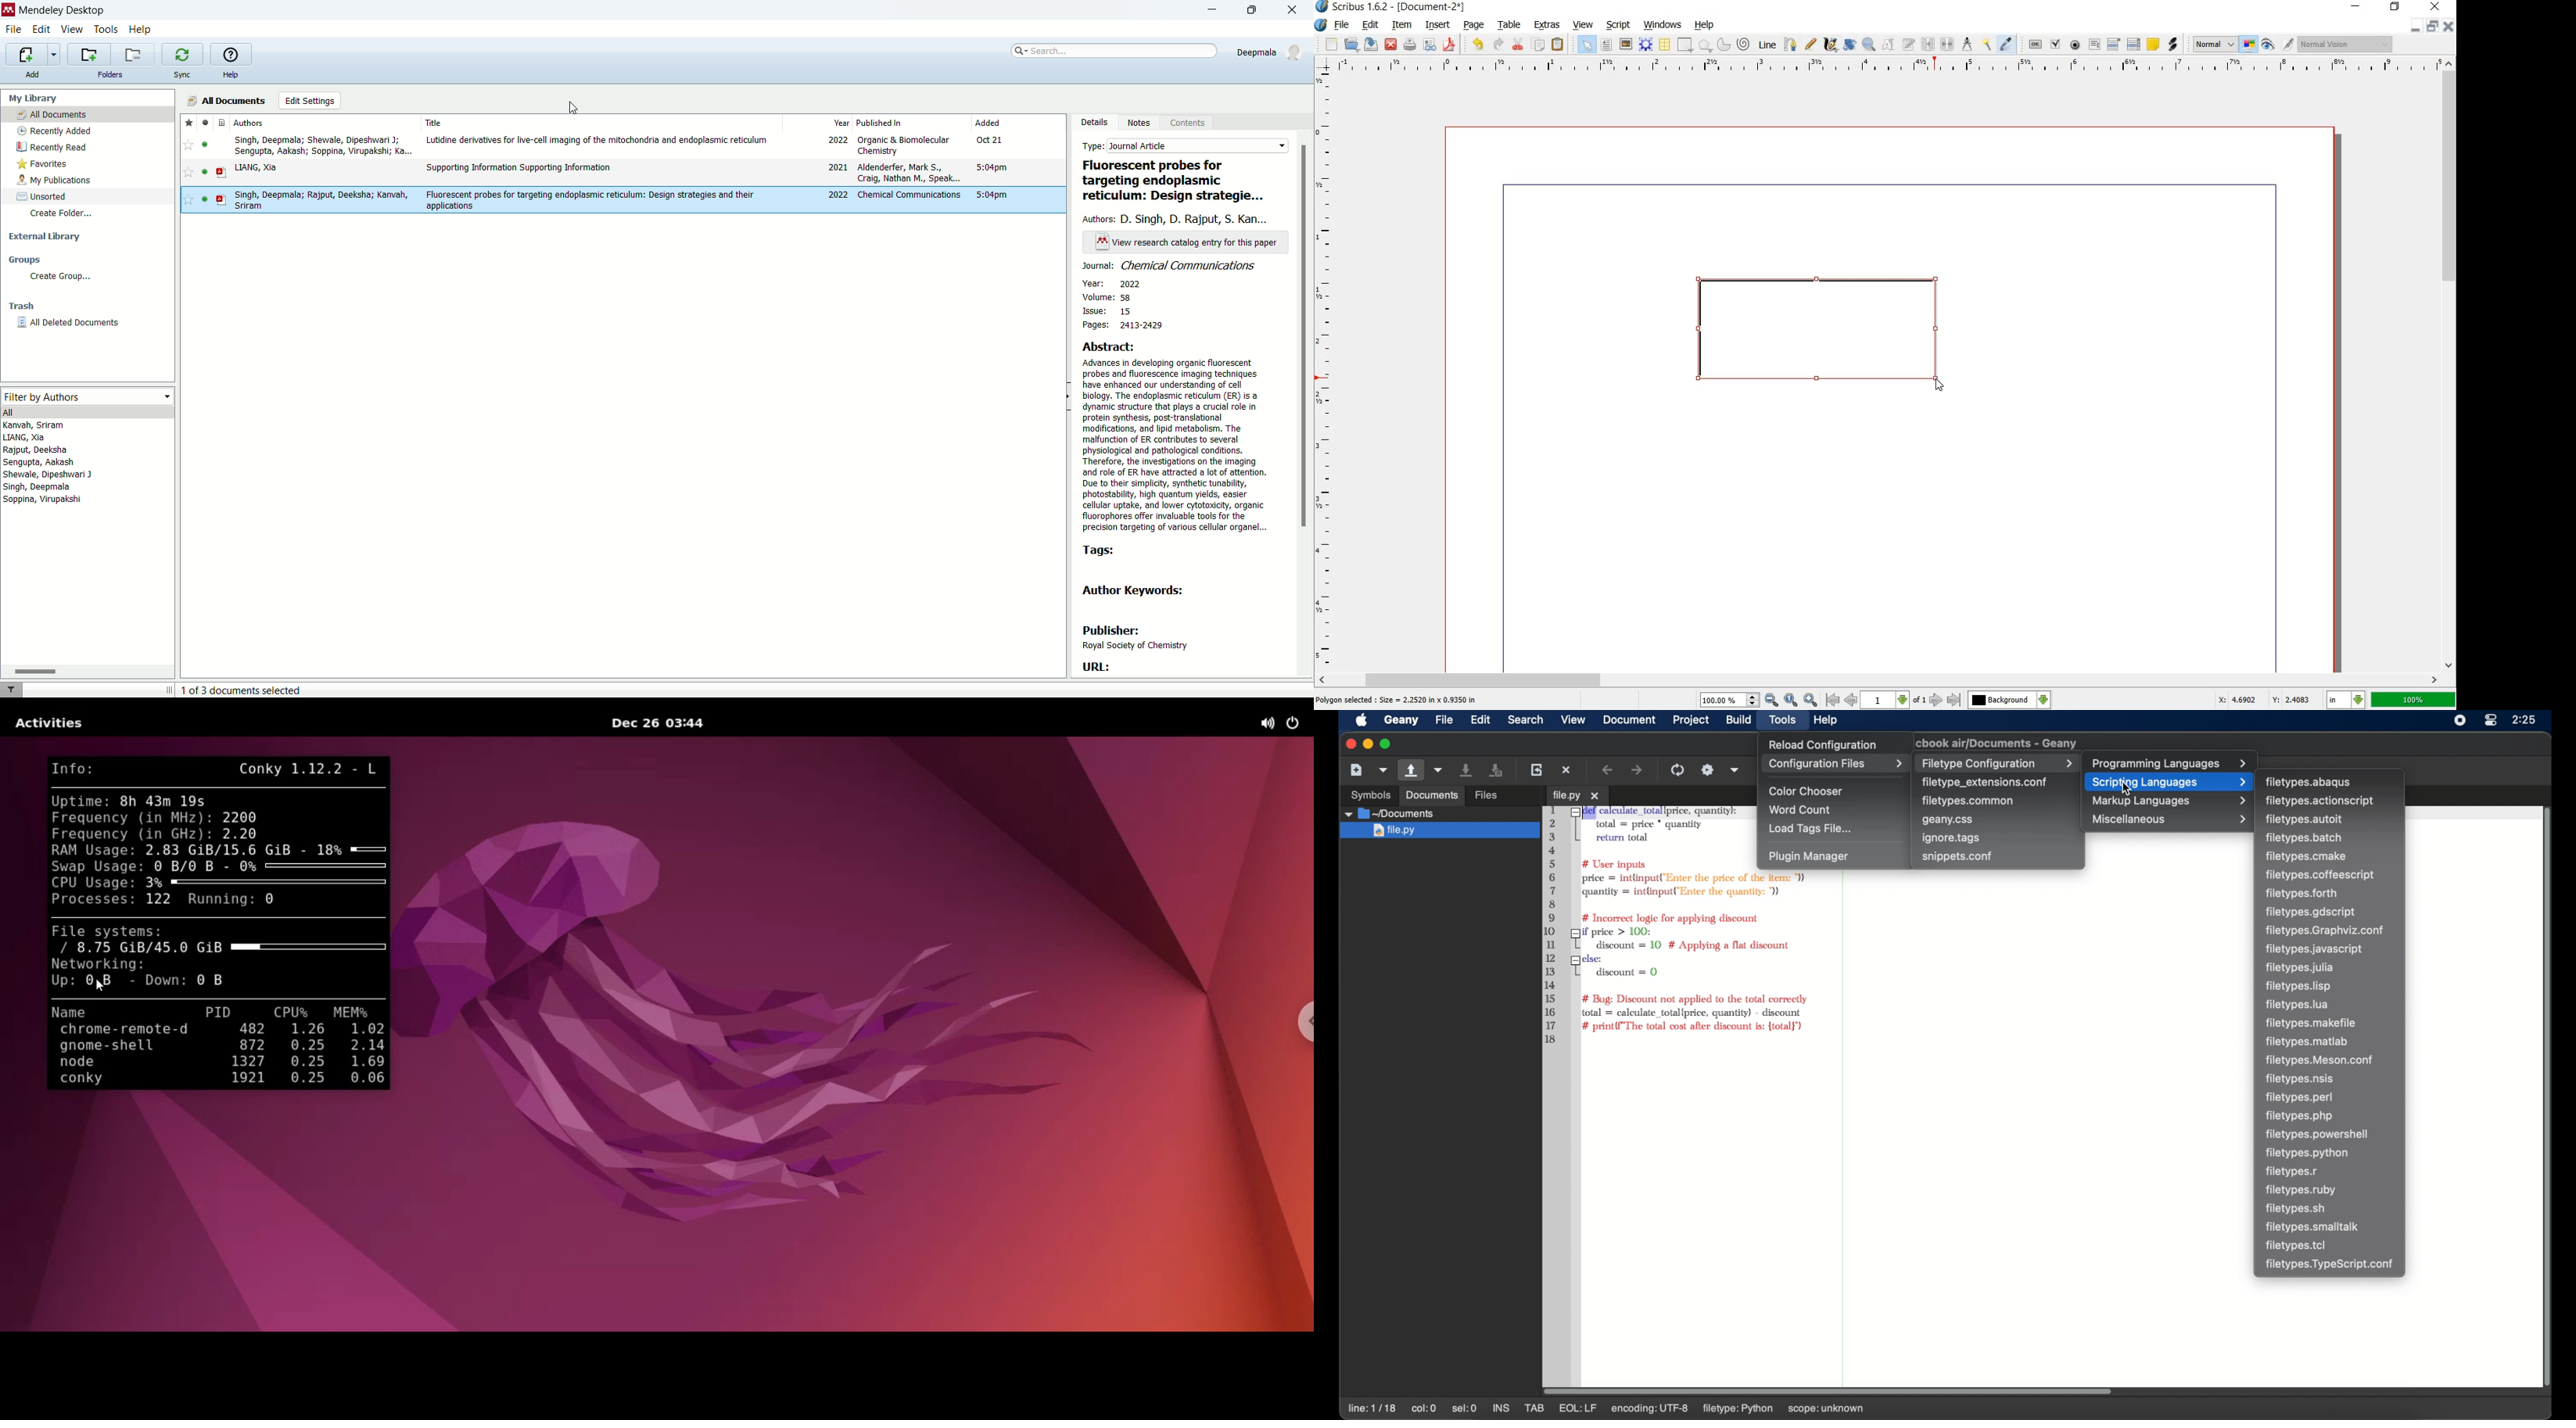  Describe the element at coordinates (320, 145) in the screenshot. I see `Singh, Deepmala; Shewale, Dipeshwari J;
Sengupta, Aakash; Soppina, Virupakshi; Ka...` at that location.